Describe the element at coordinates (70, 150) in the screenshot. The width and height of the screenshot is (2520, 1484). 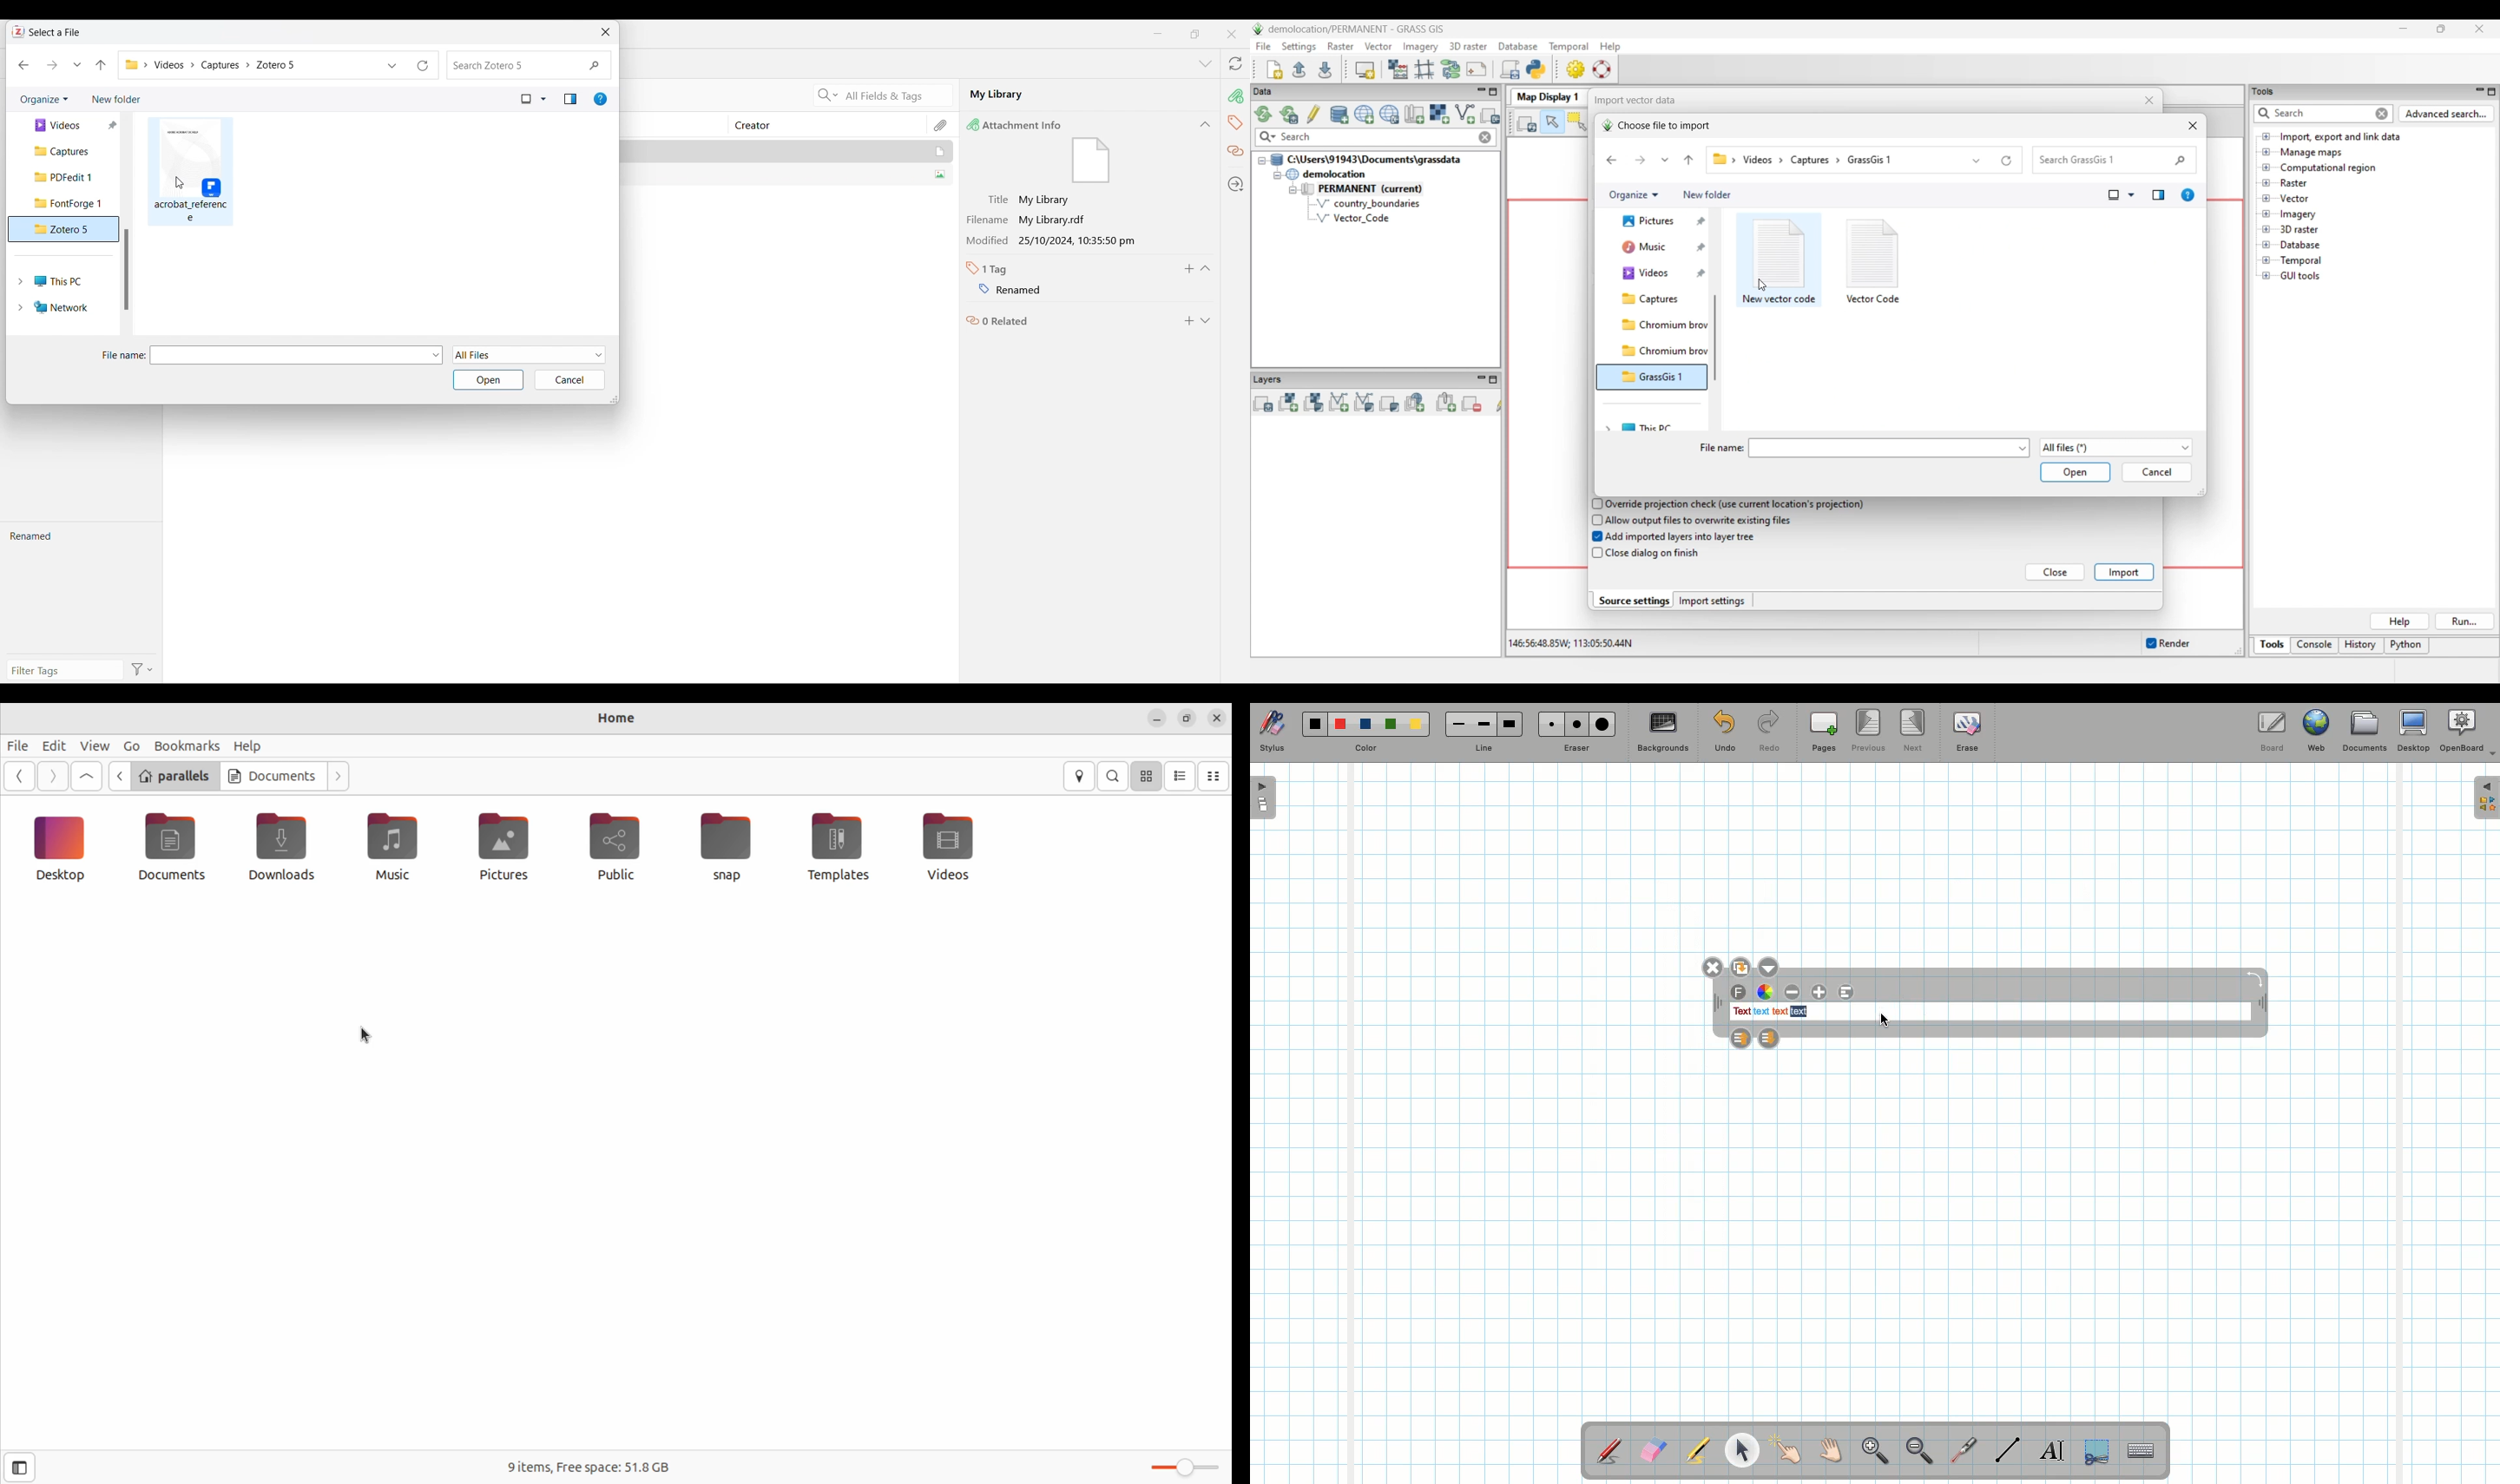
I see `Captures folder` at that location.